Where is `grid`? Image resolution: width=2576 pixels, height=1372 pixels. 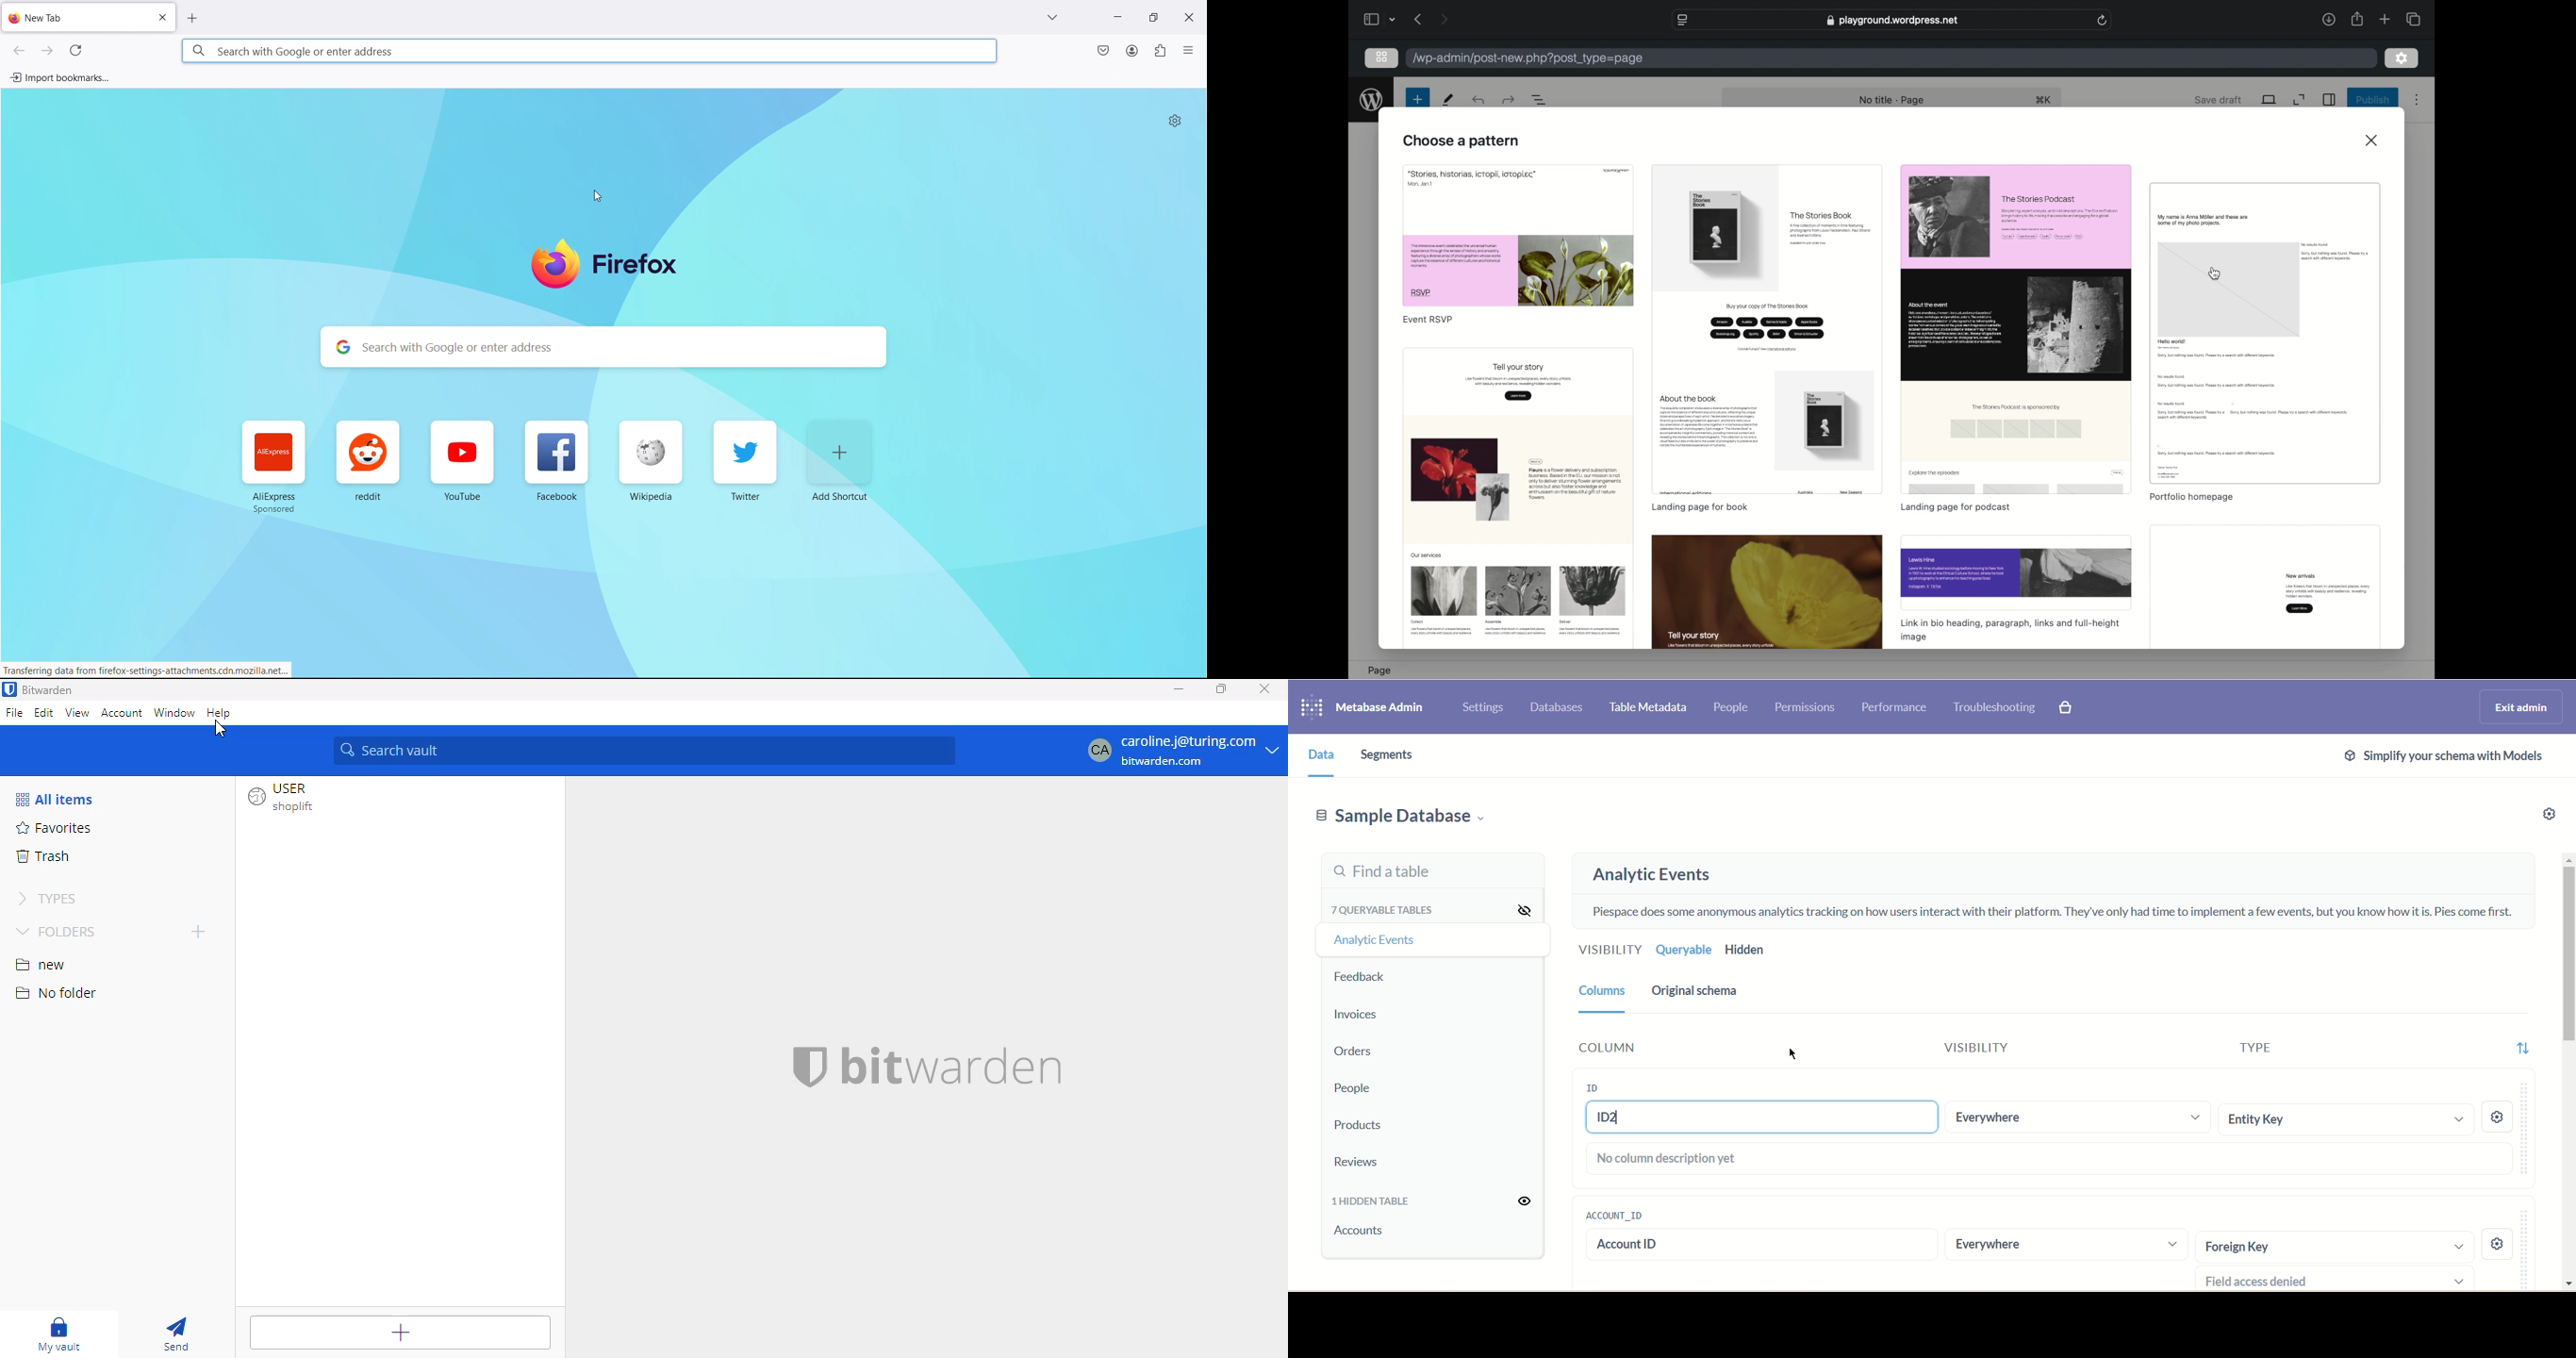 grid is located at coordinates (1383, 57).